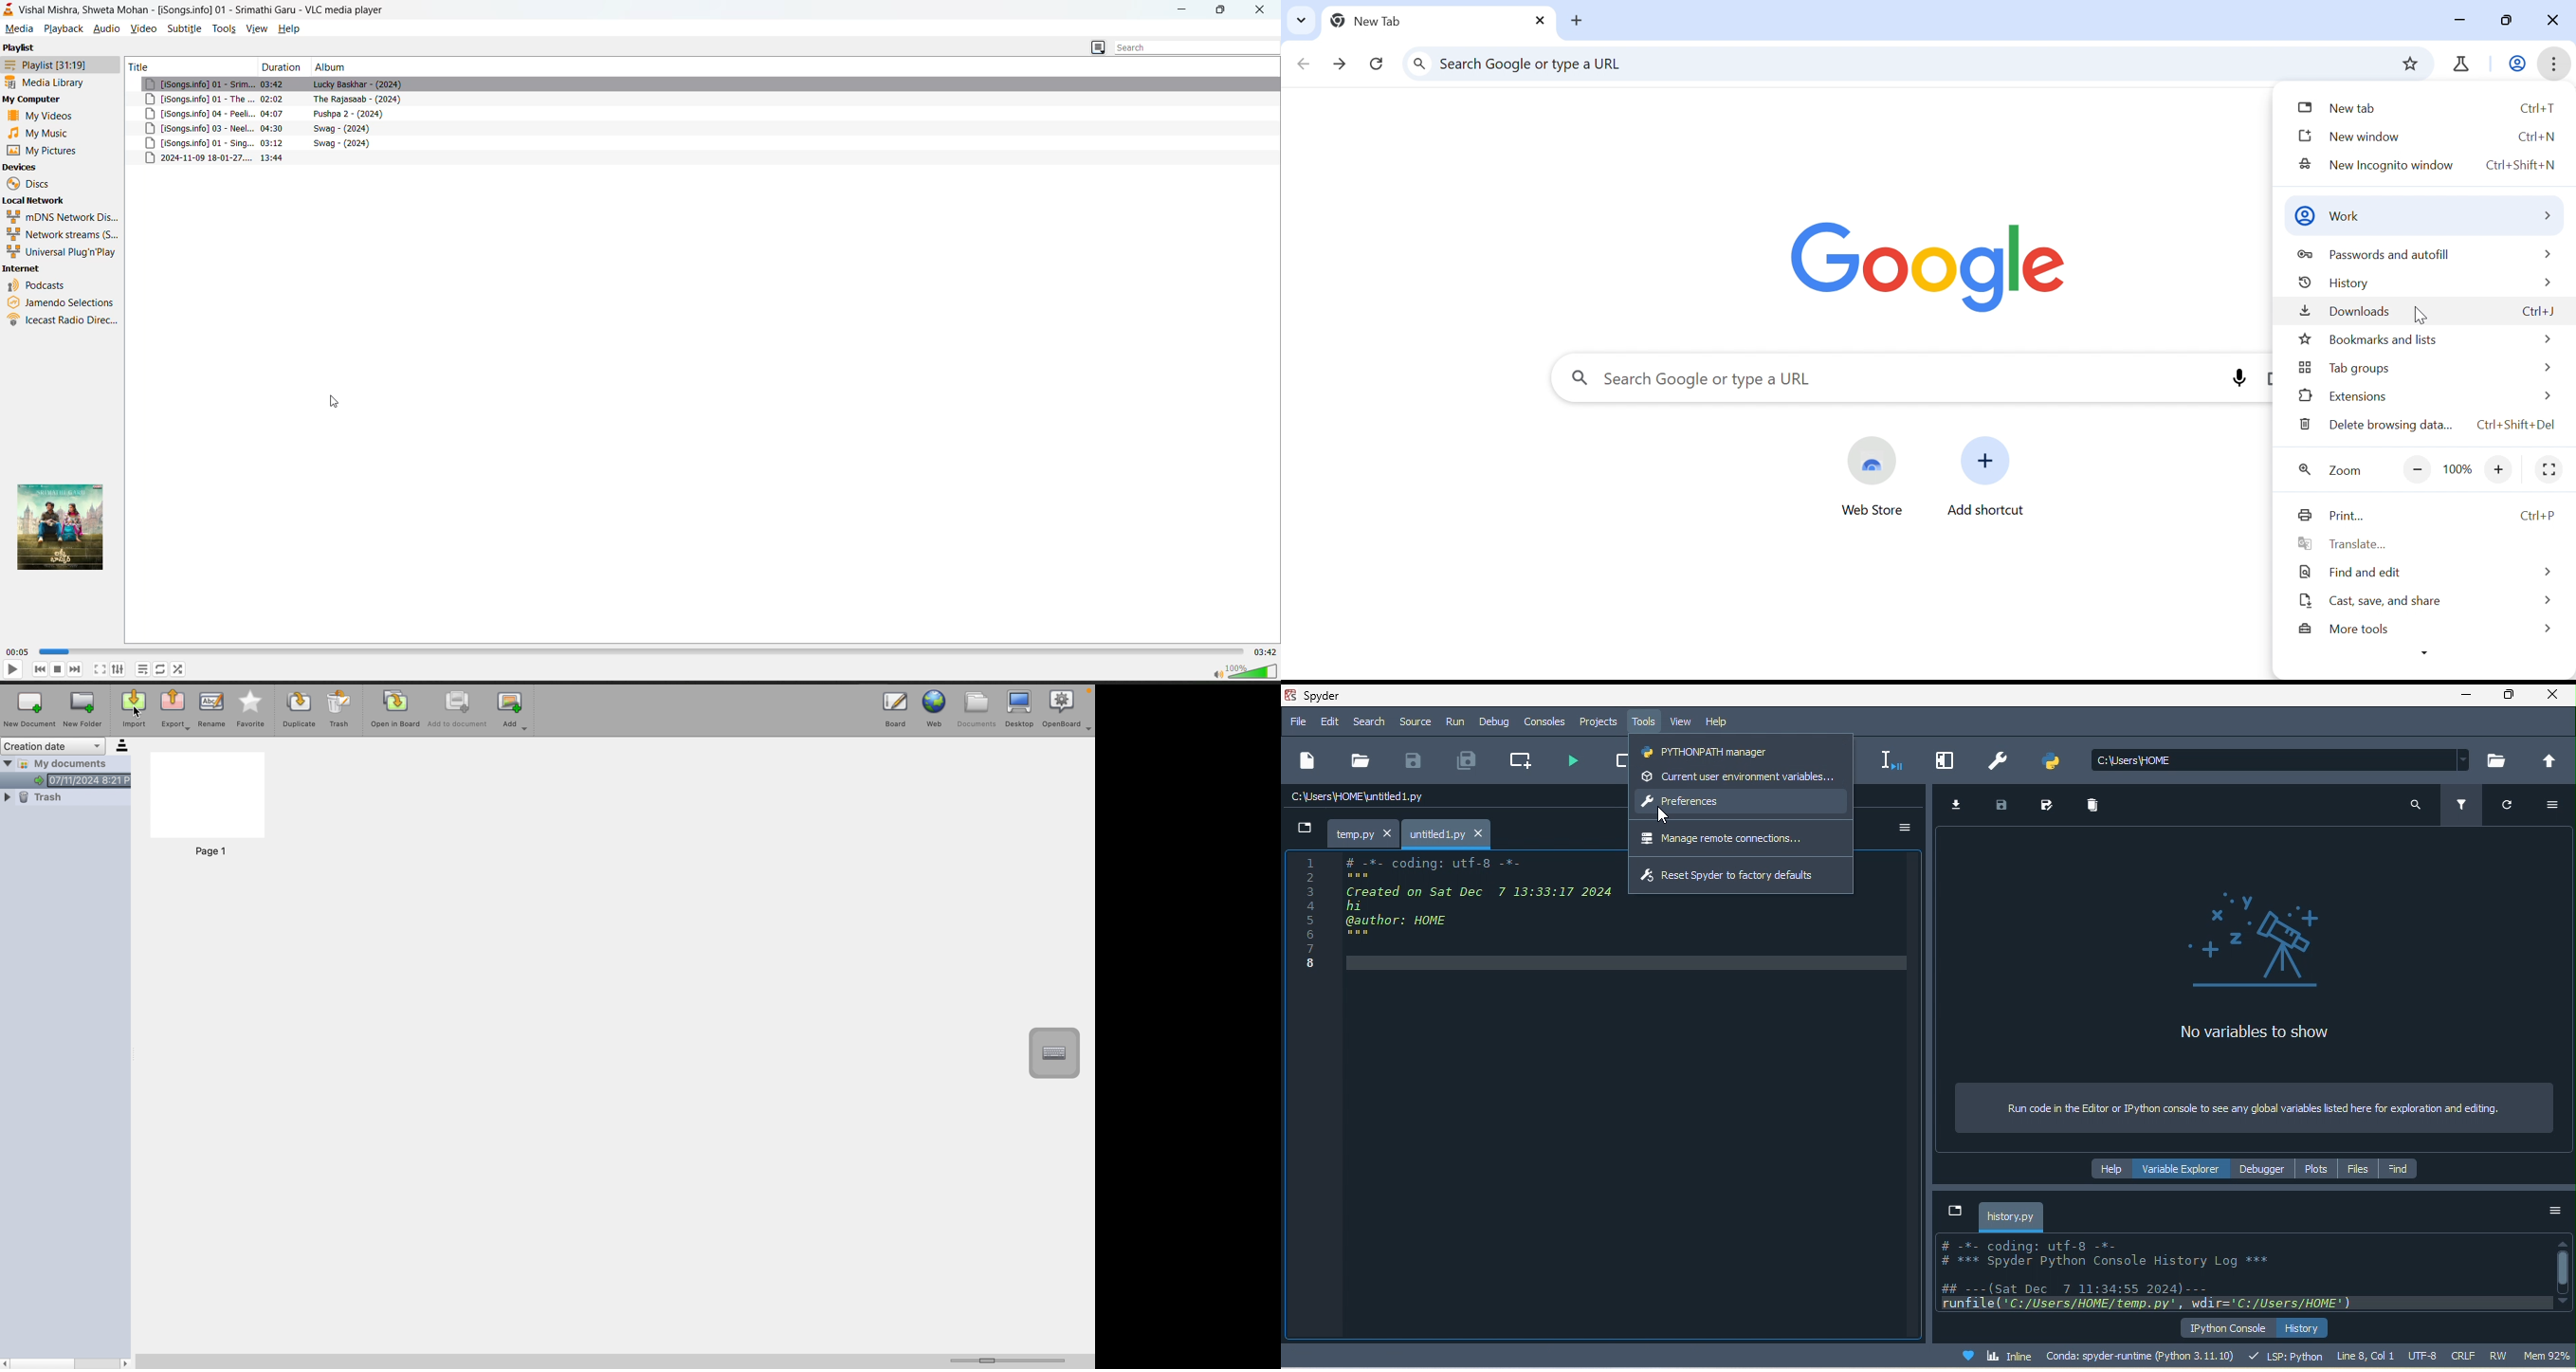 This screenshot has width=2576, height=1372. I want to click on browse tabs, so click(1957, 1213).